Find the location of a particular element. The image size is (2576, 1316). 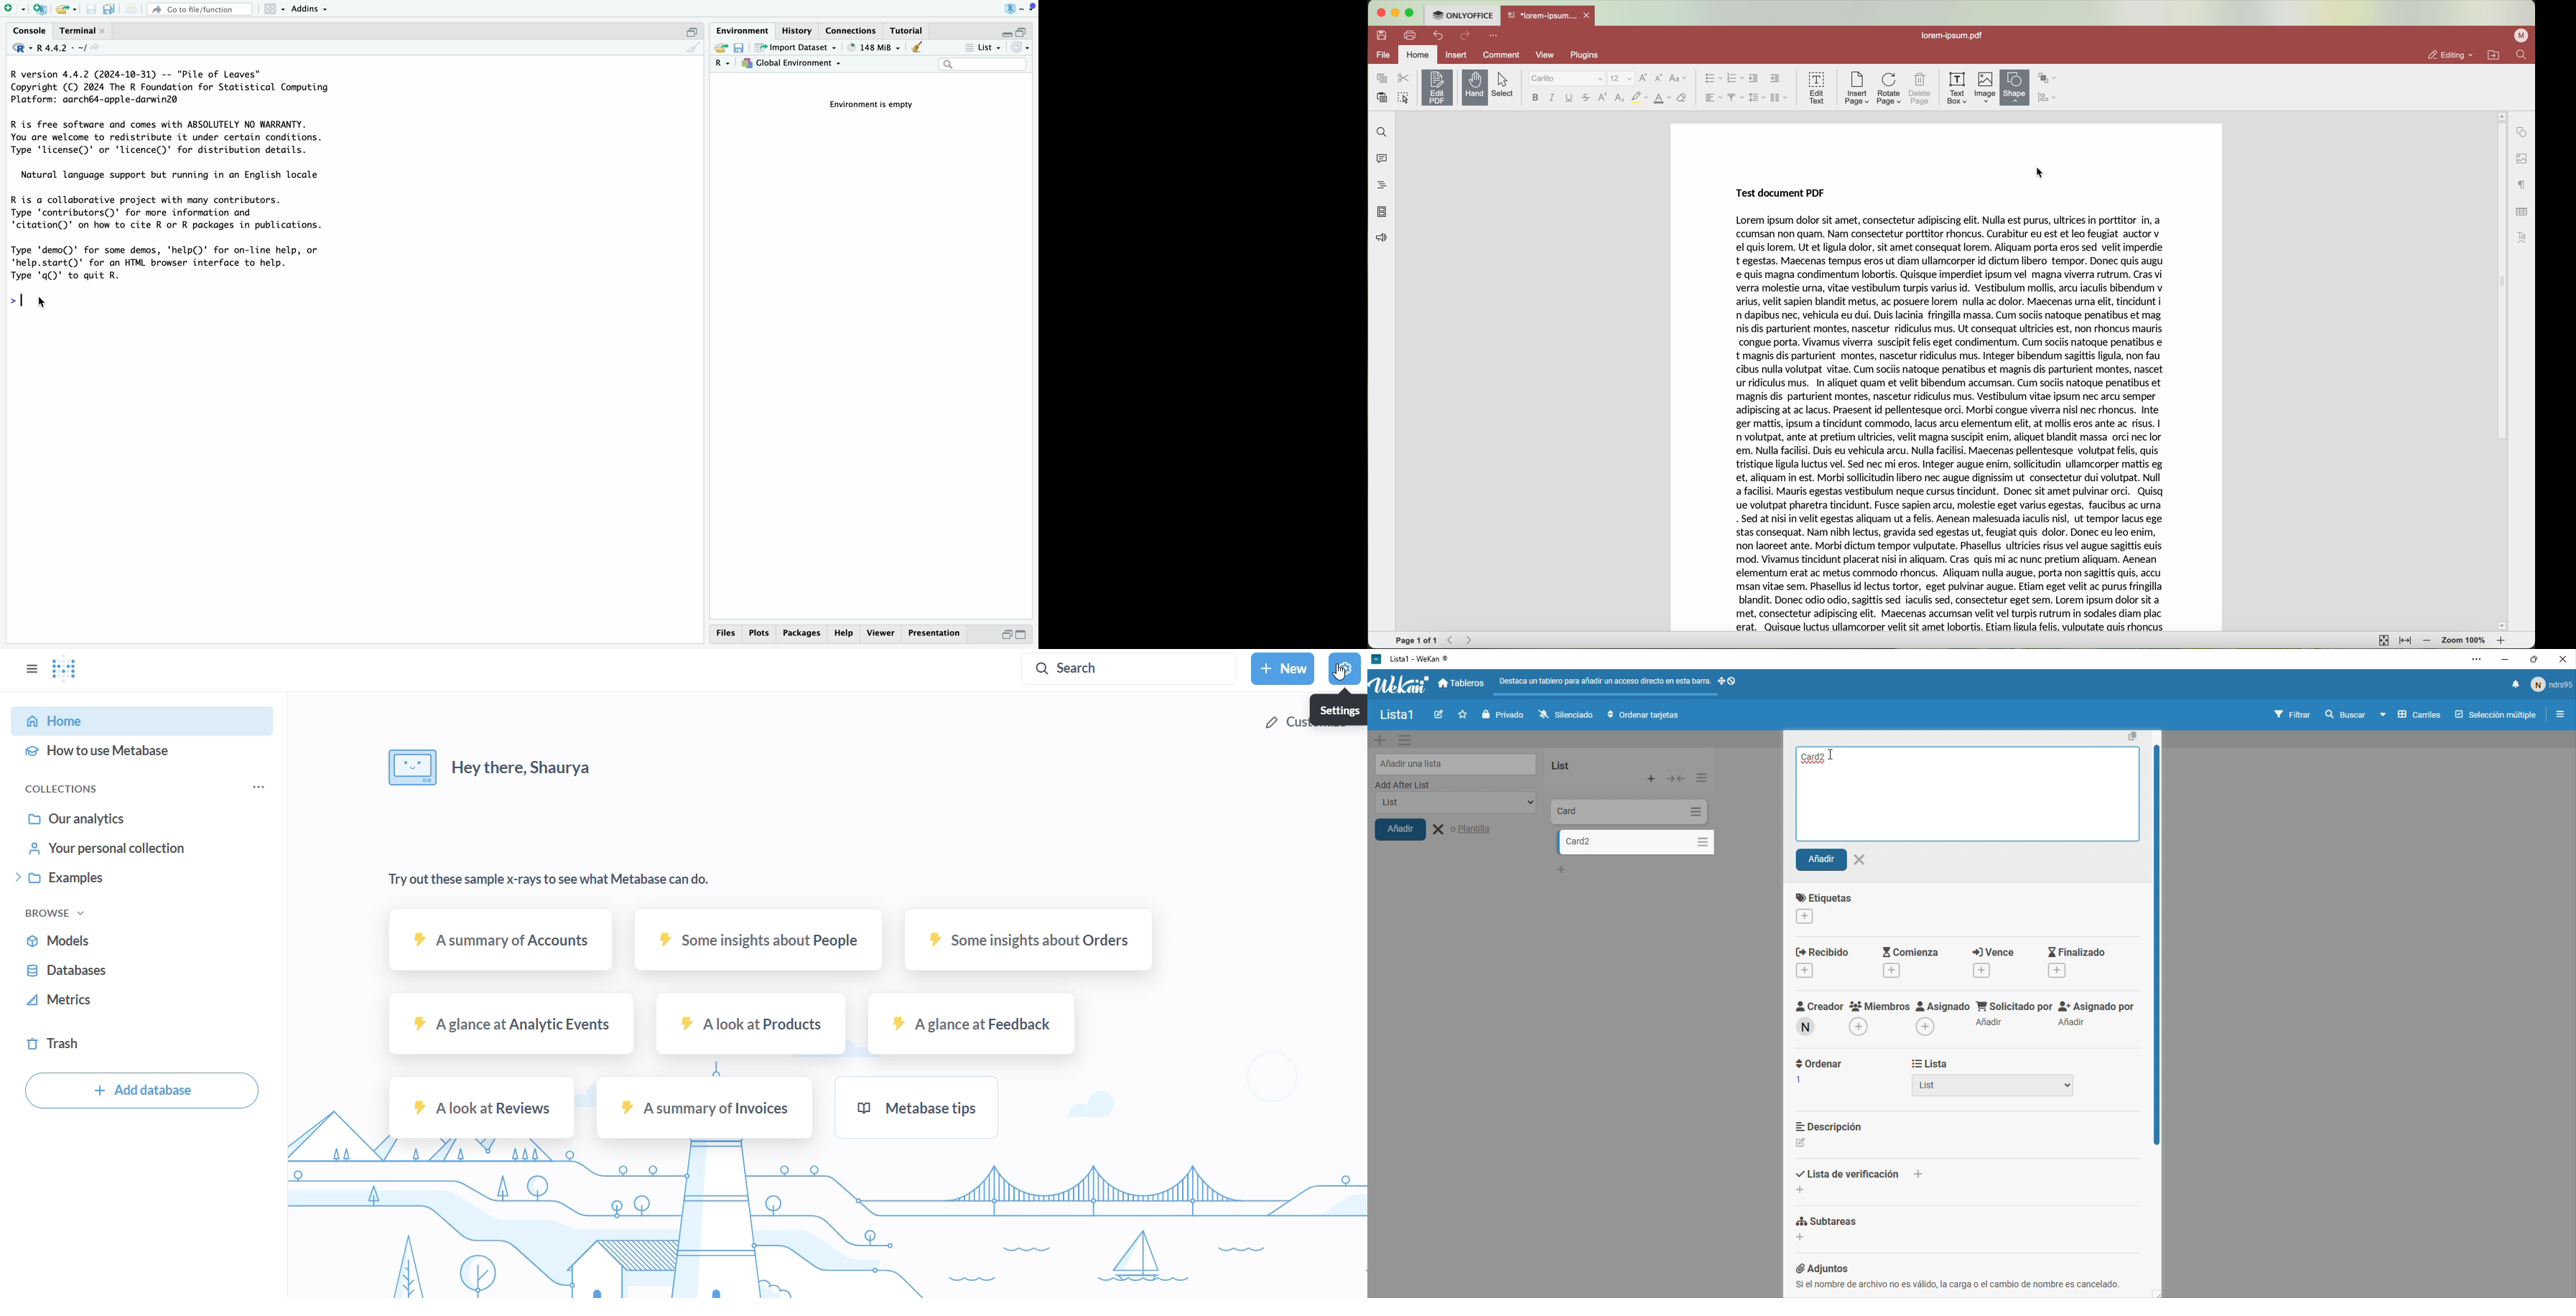

workspace panes is located at coordinates (275, 9).